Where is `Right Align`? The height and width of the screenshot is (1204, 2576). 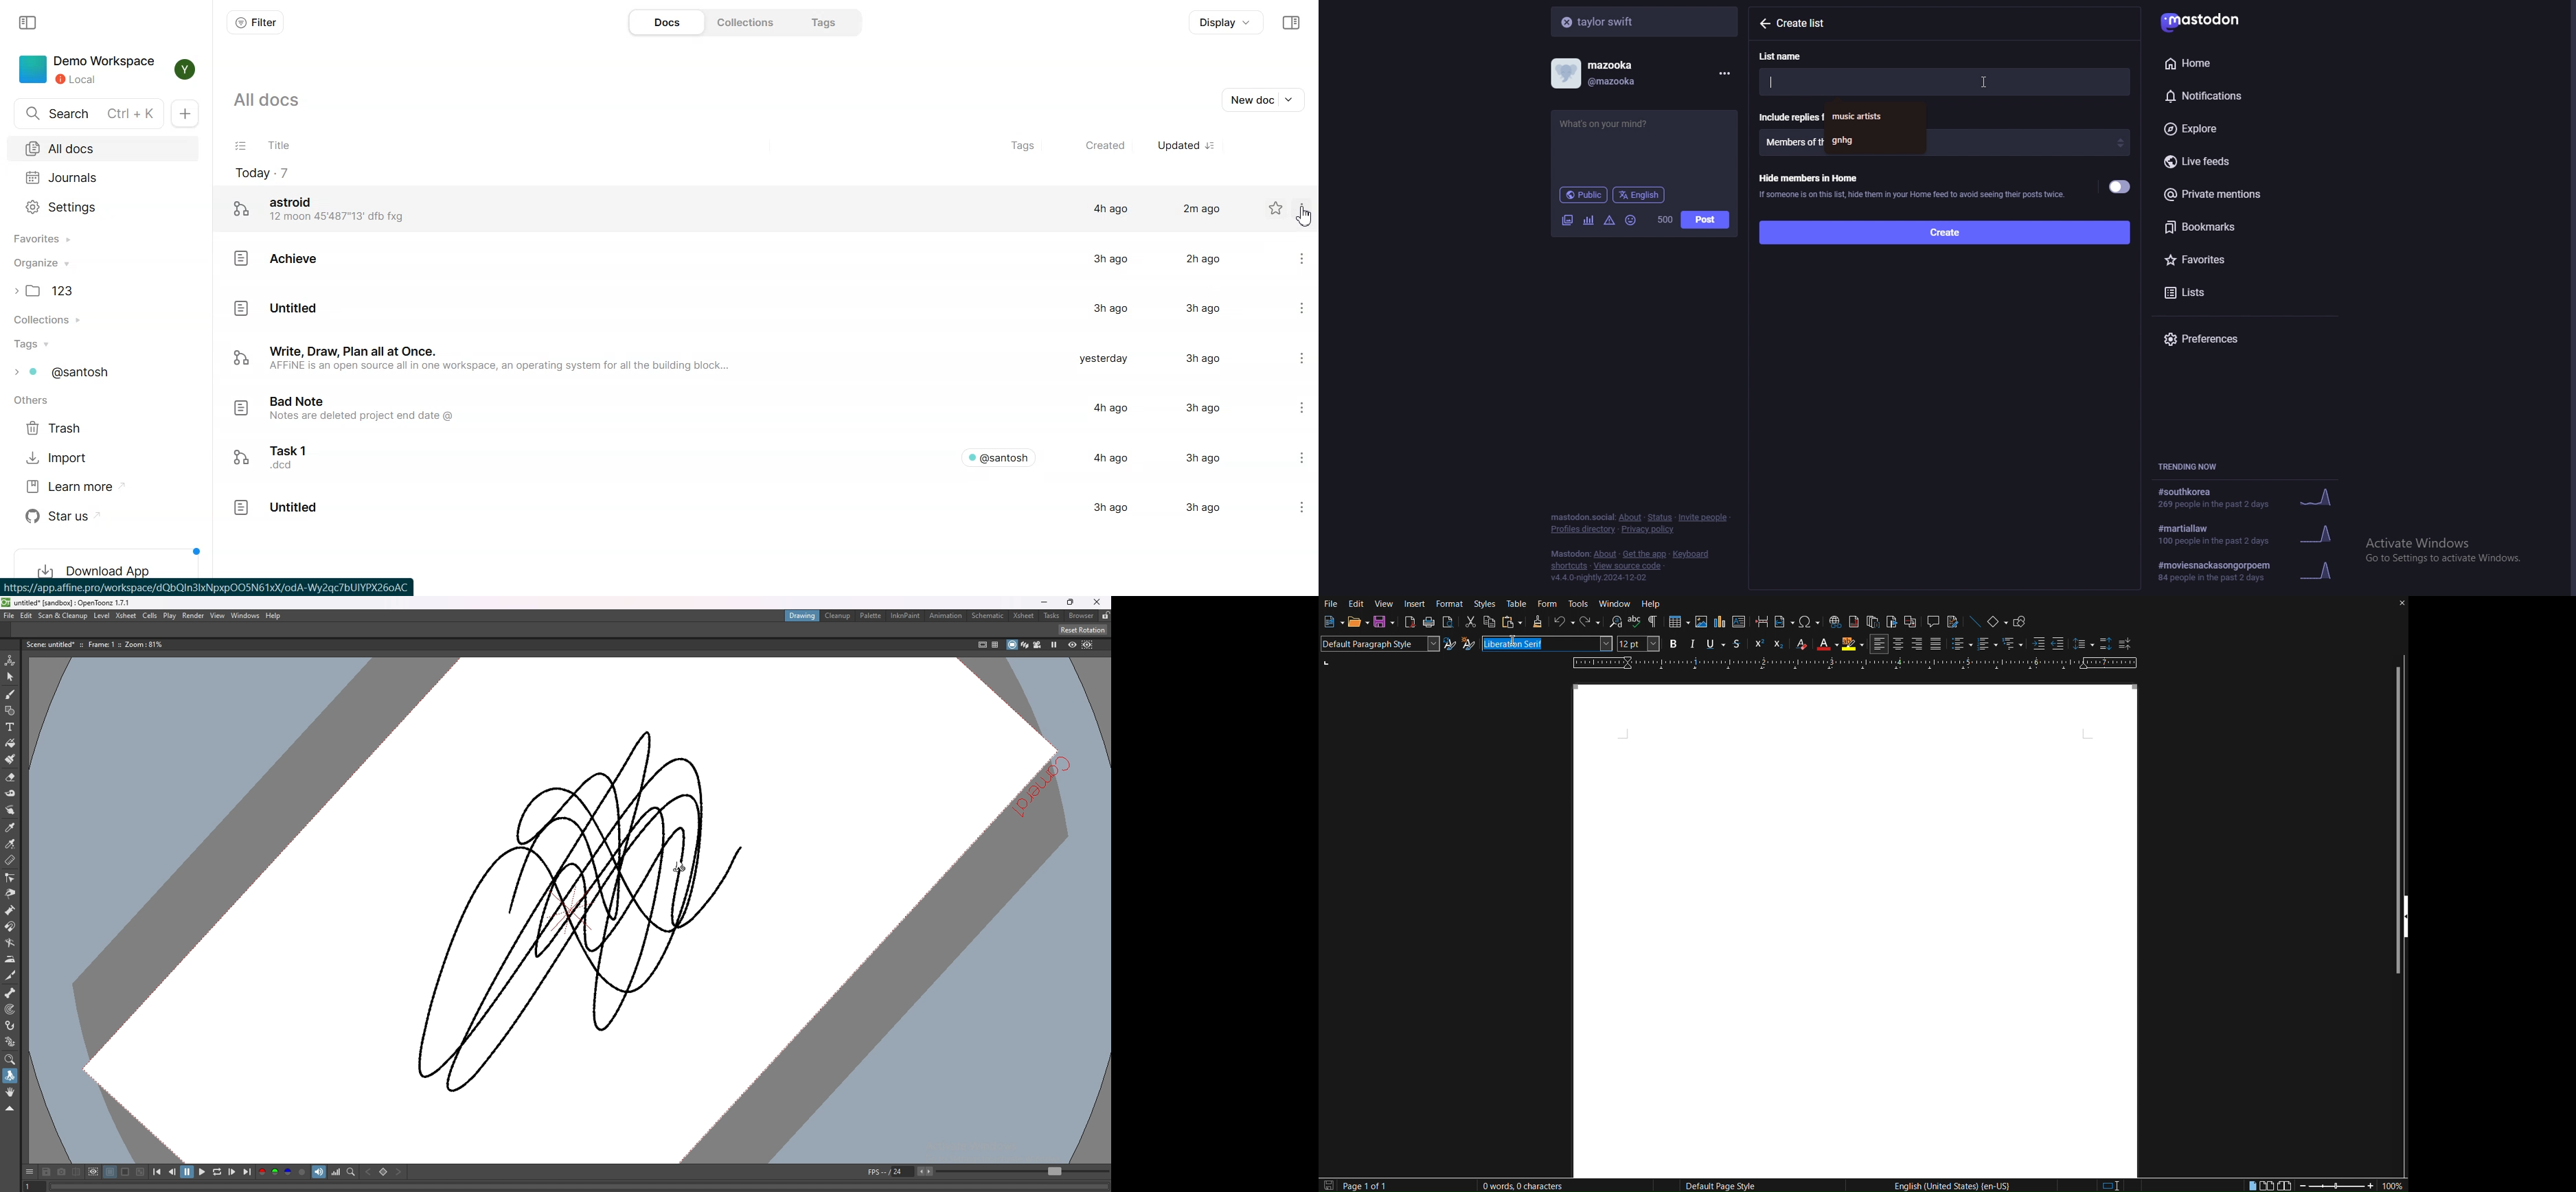
Right Align is located at coordinates (1916, 645).